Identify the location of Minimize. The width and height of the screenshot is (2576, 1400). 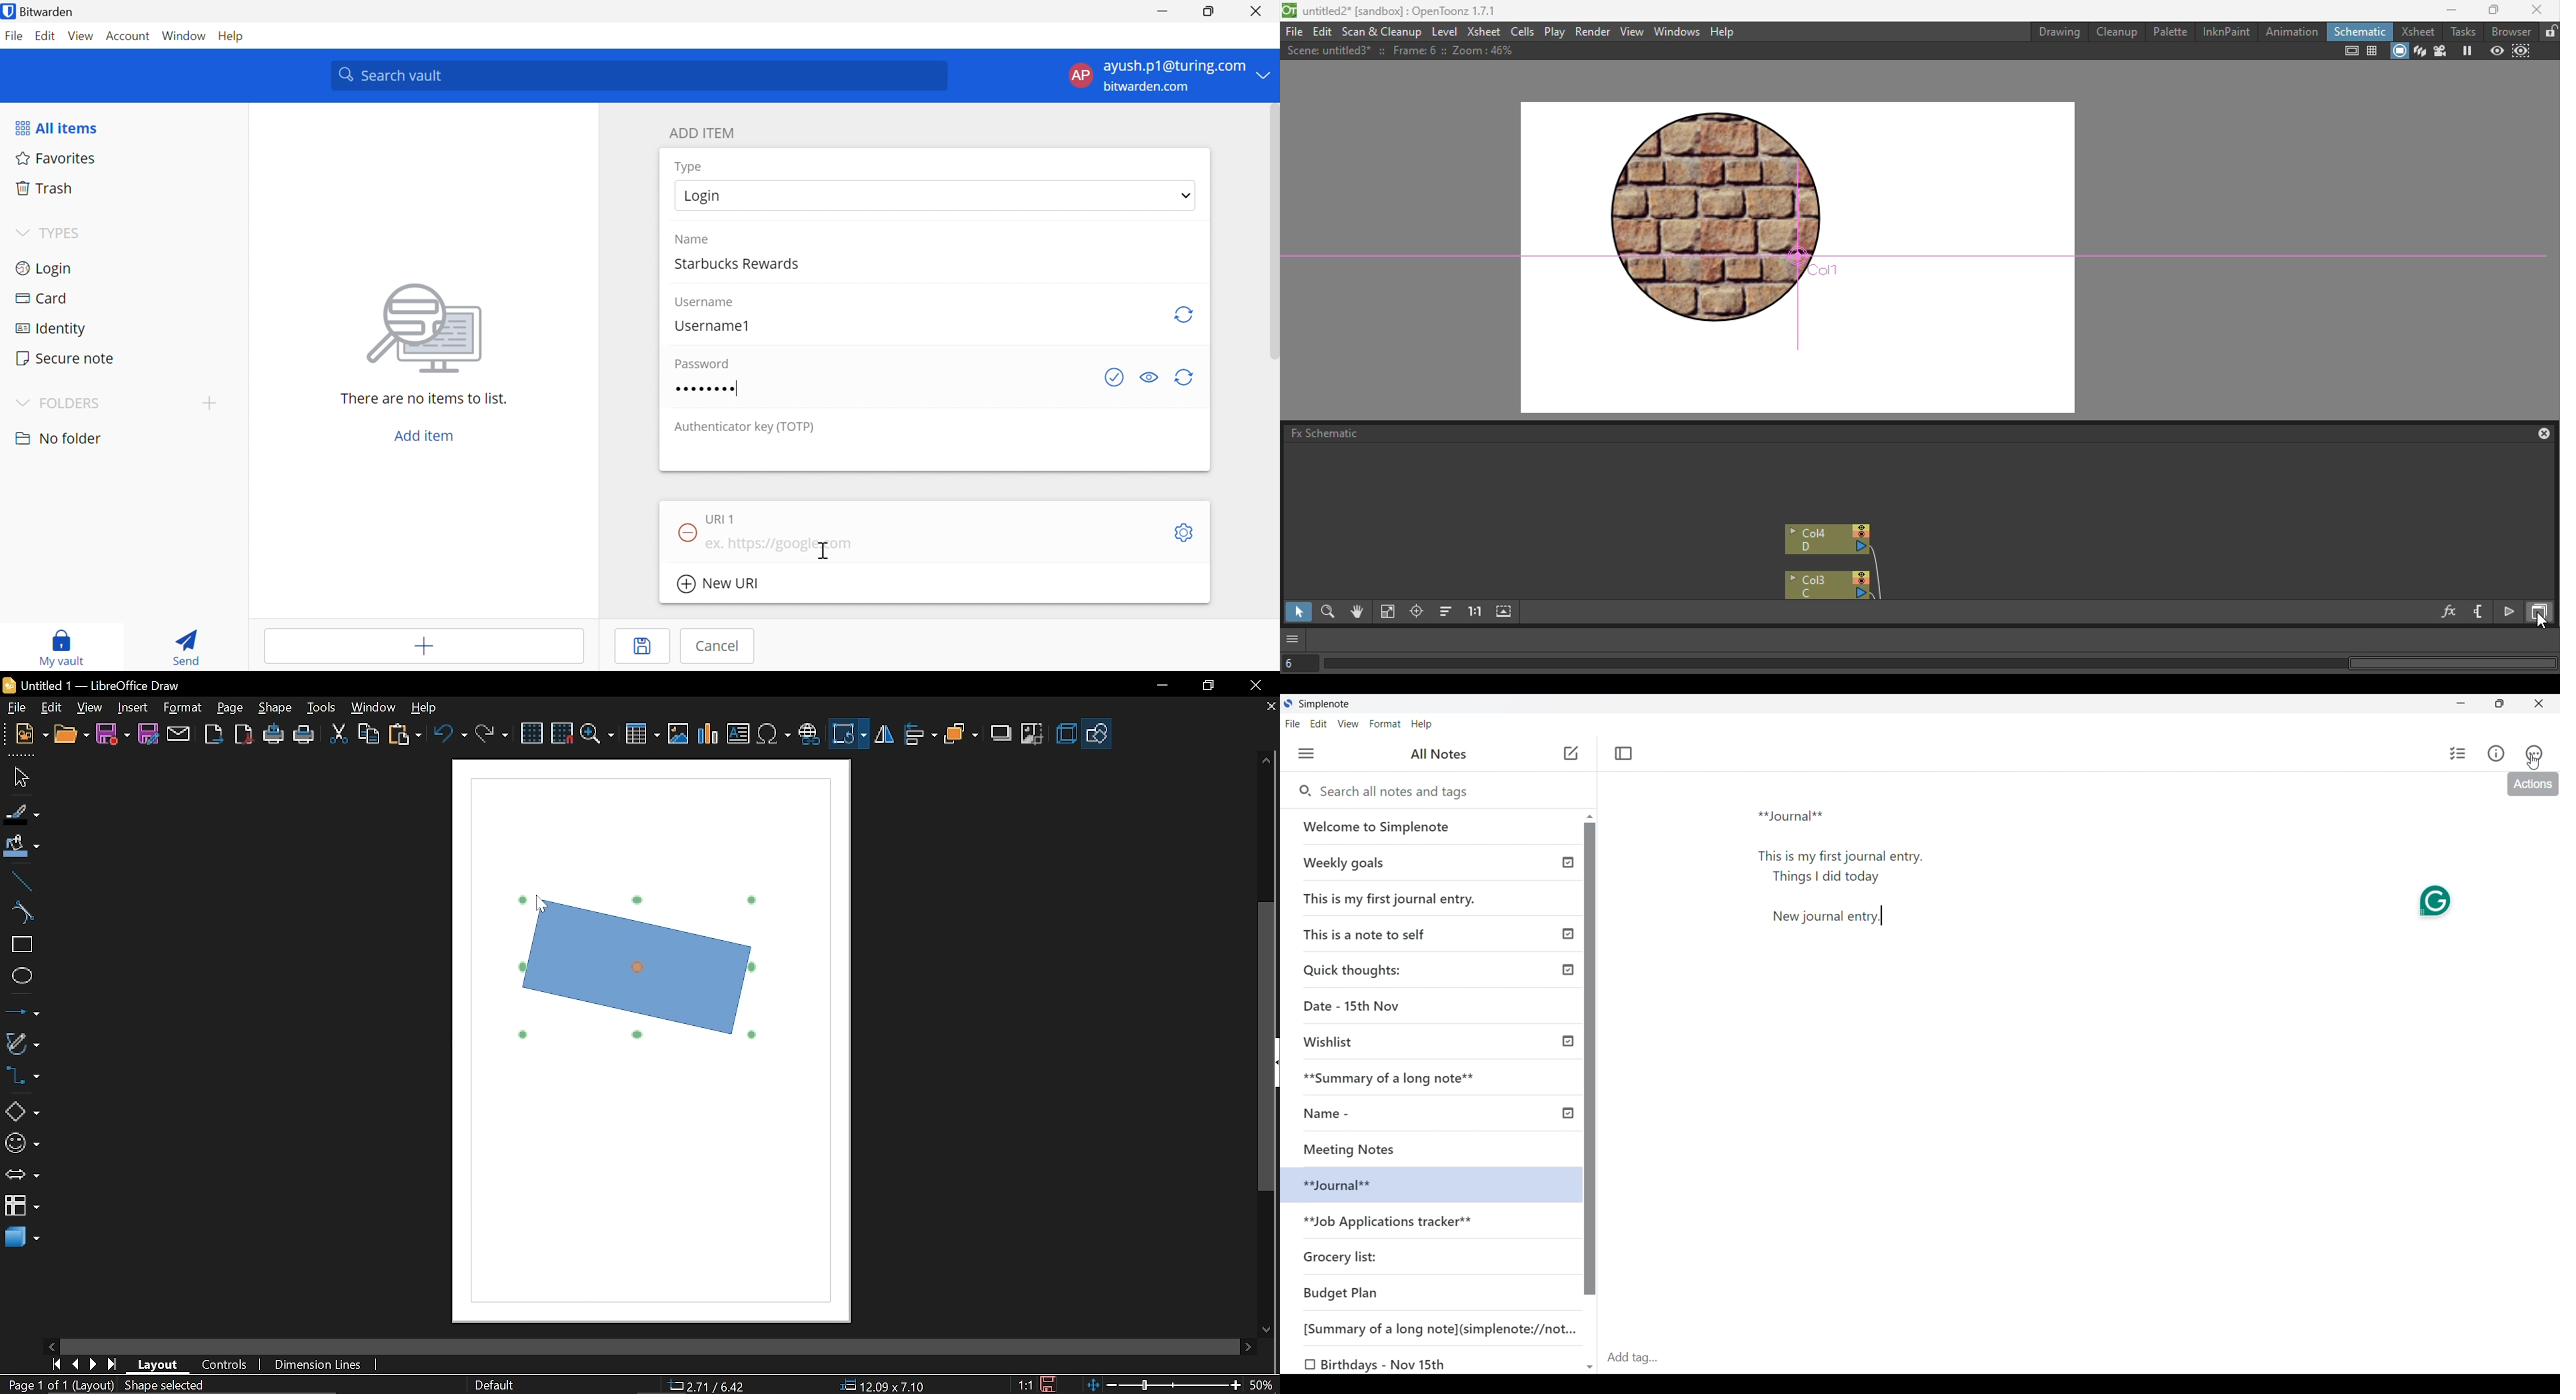
(2461, 703).